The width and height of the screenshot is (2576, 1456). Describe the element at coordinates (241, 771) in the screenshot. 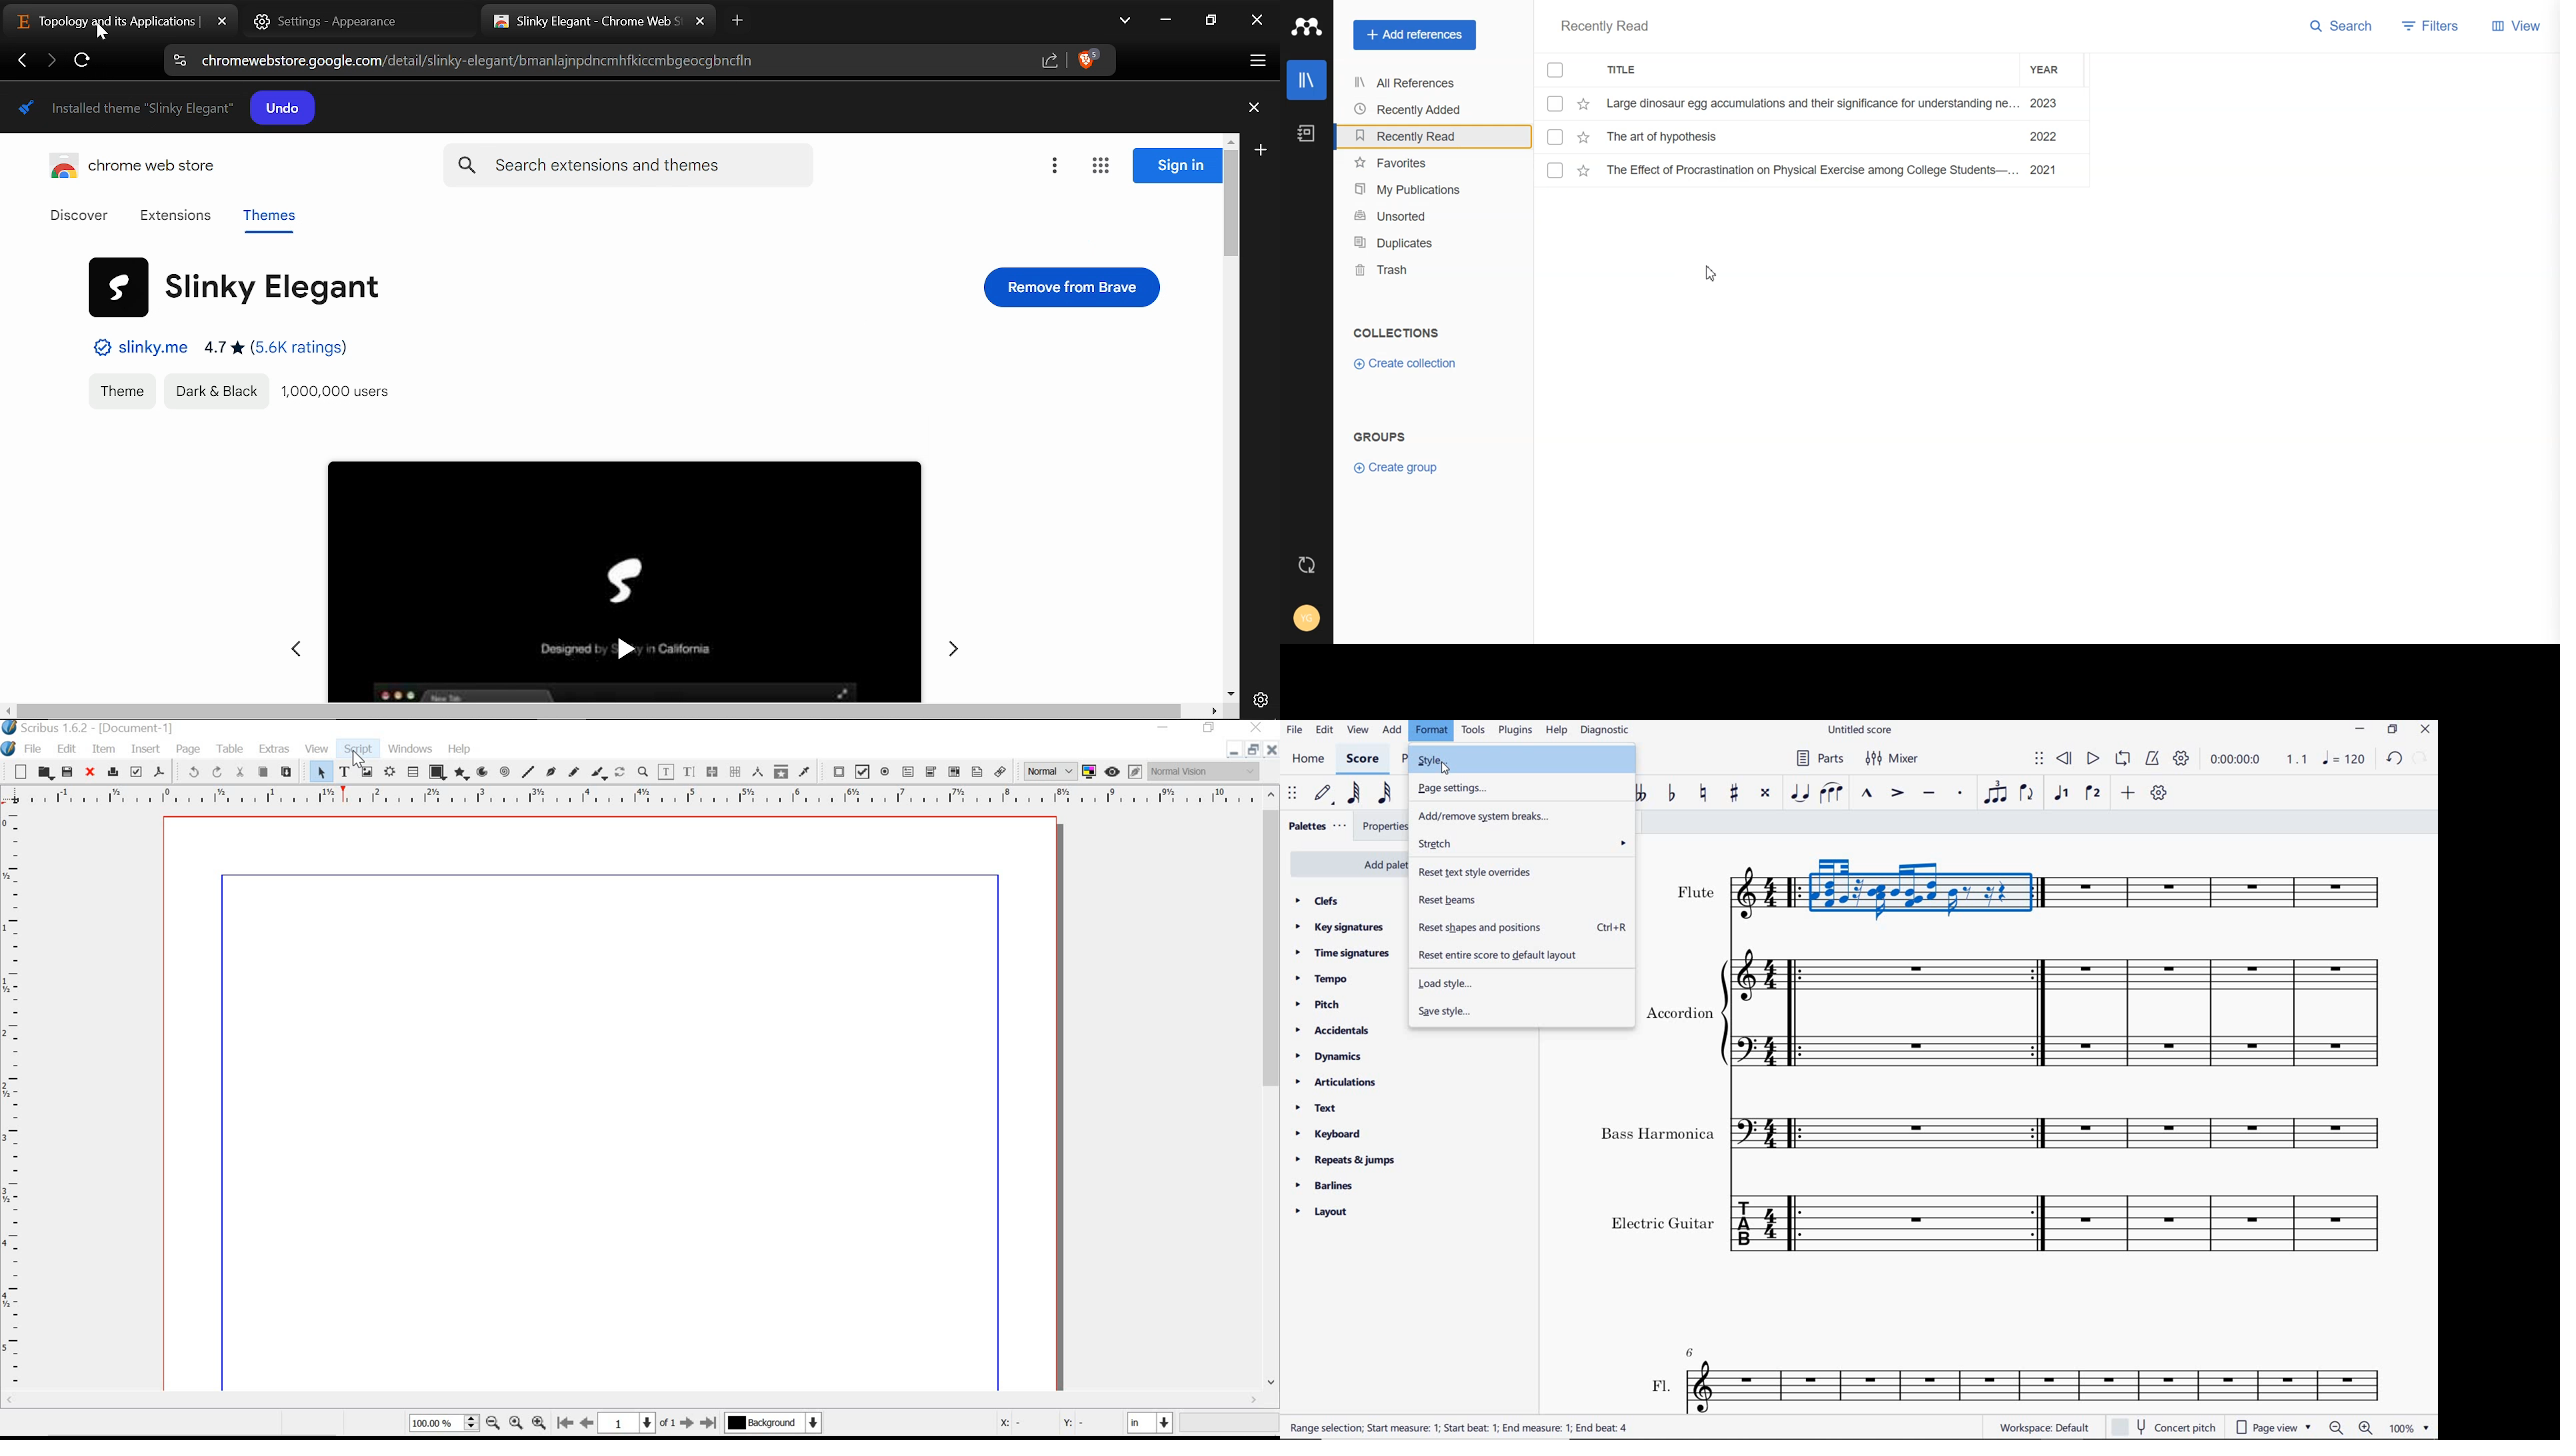

I see `cut` at that location.